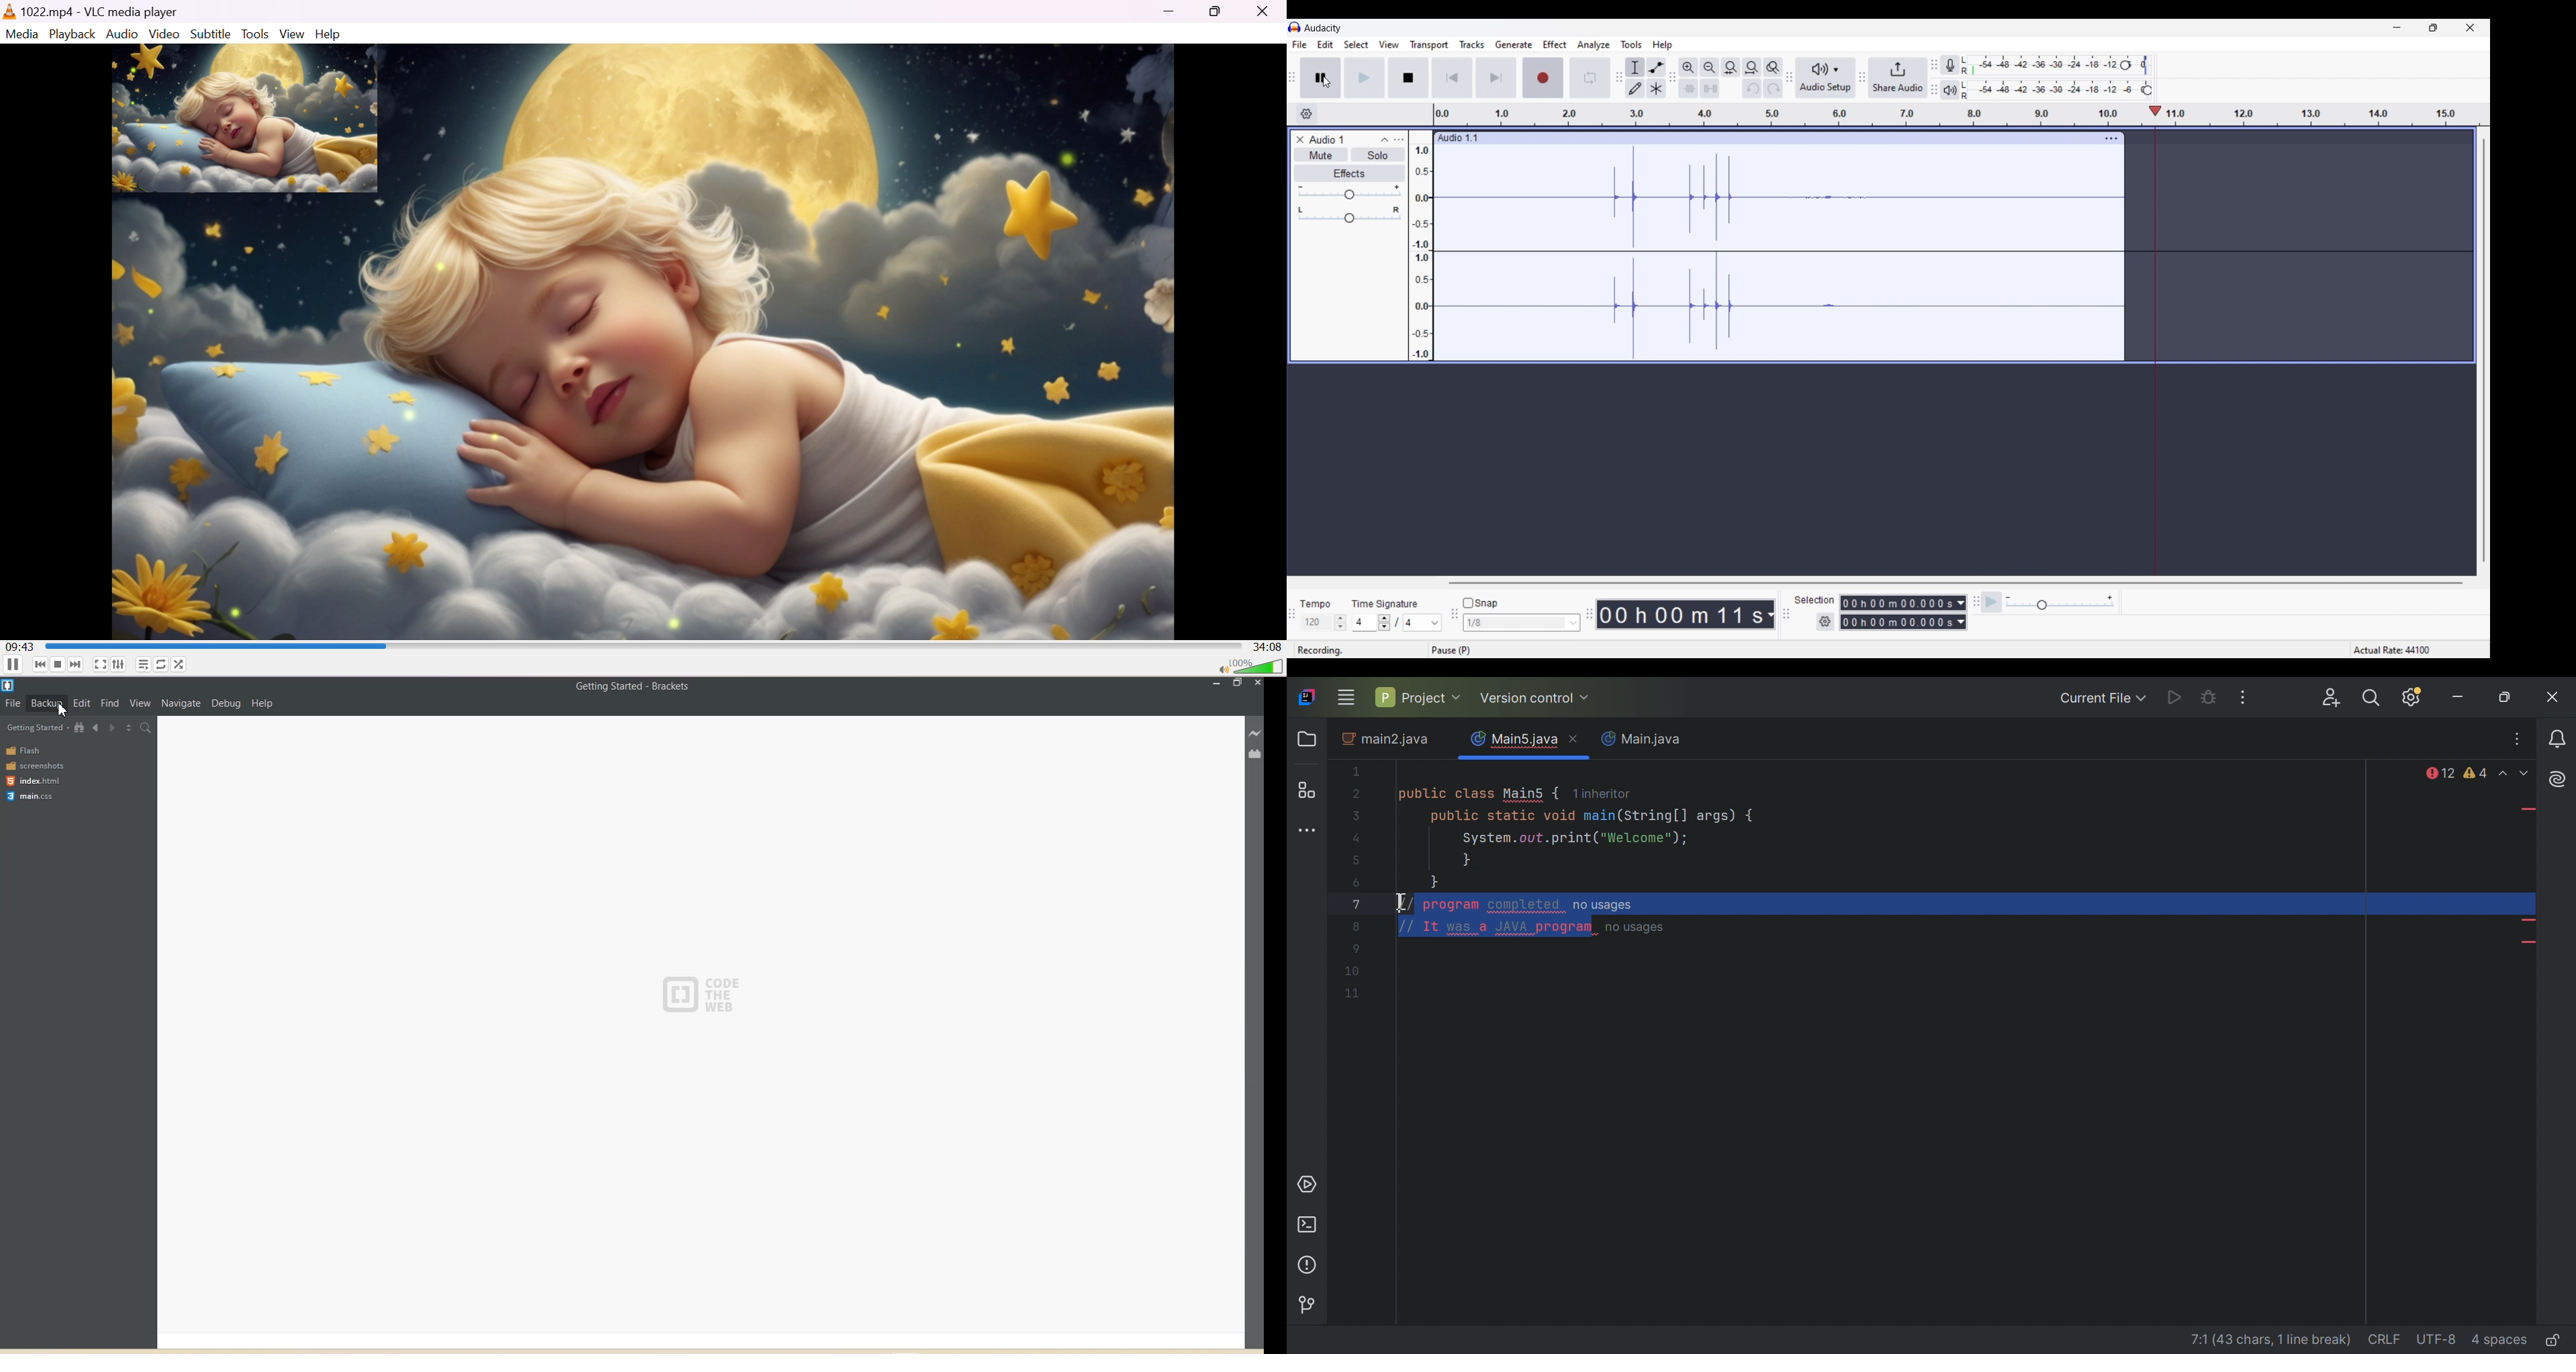 The width and height of the screenshot is (2576, 1372). I want to click on Record/Record new track, so click(1542, 75).